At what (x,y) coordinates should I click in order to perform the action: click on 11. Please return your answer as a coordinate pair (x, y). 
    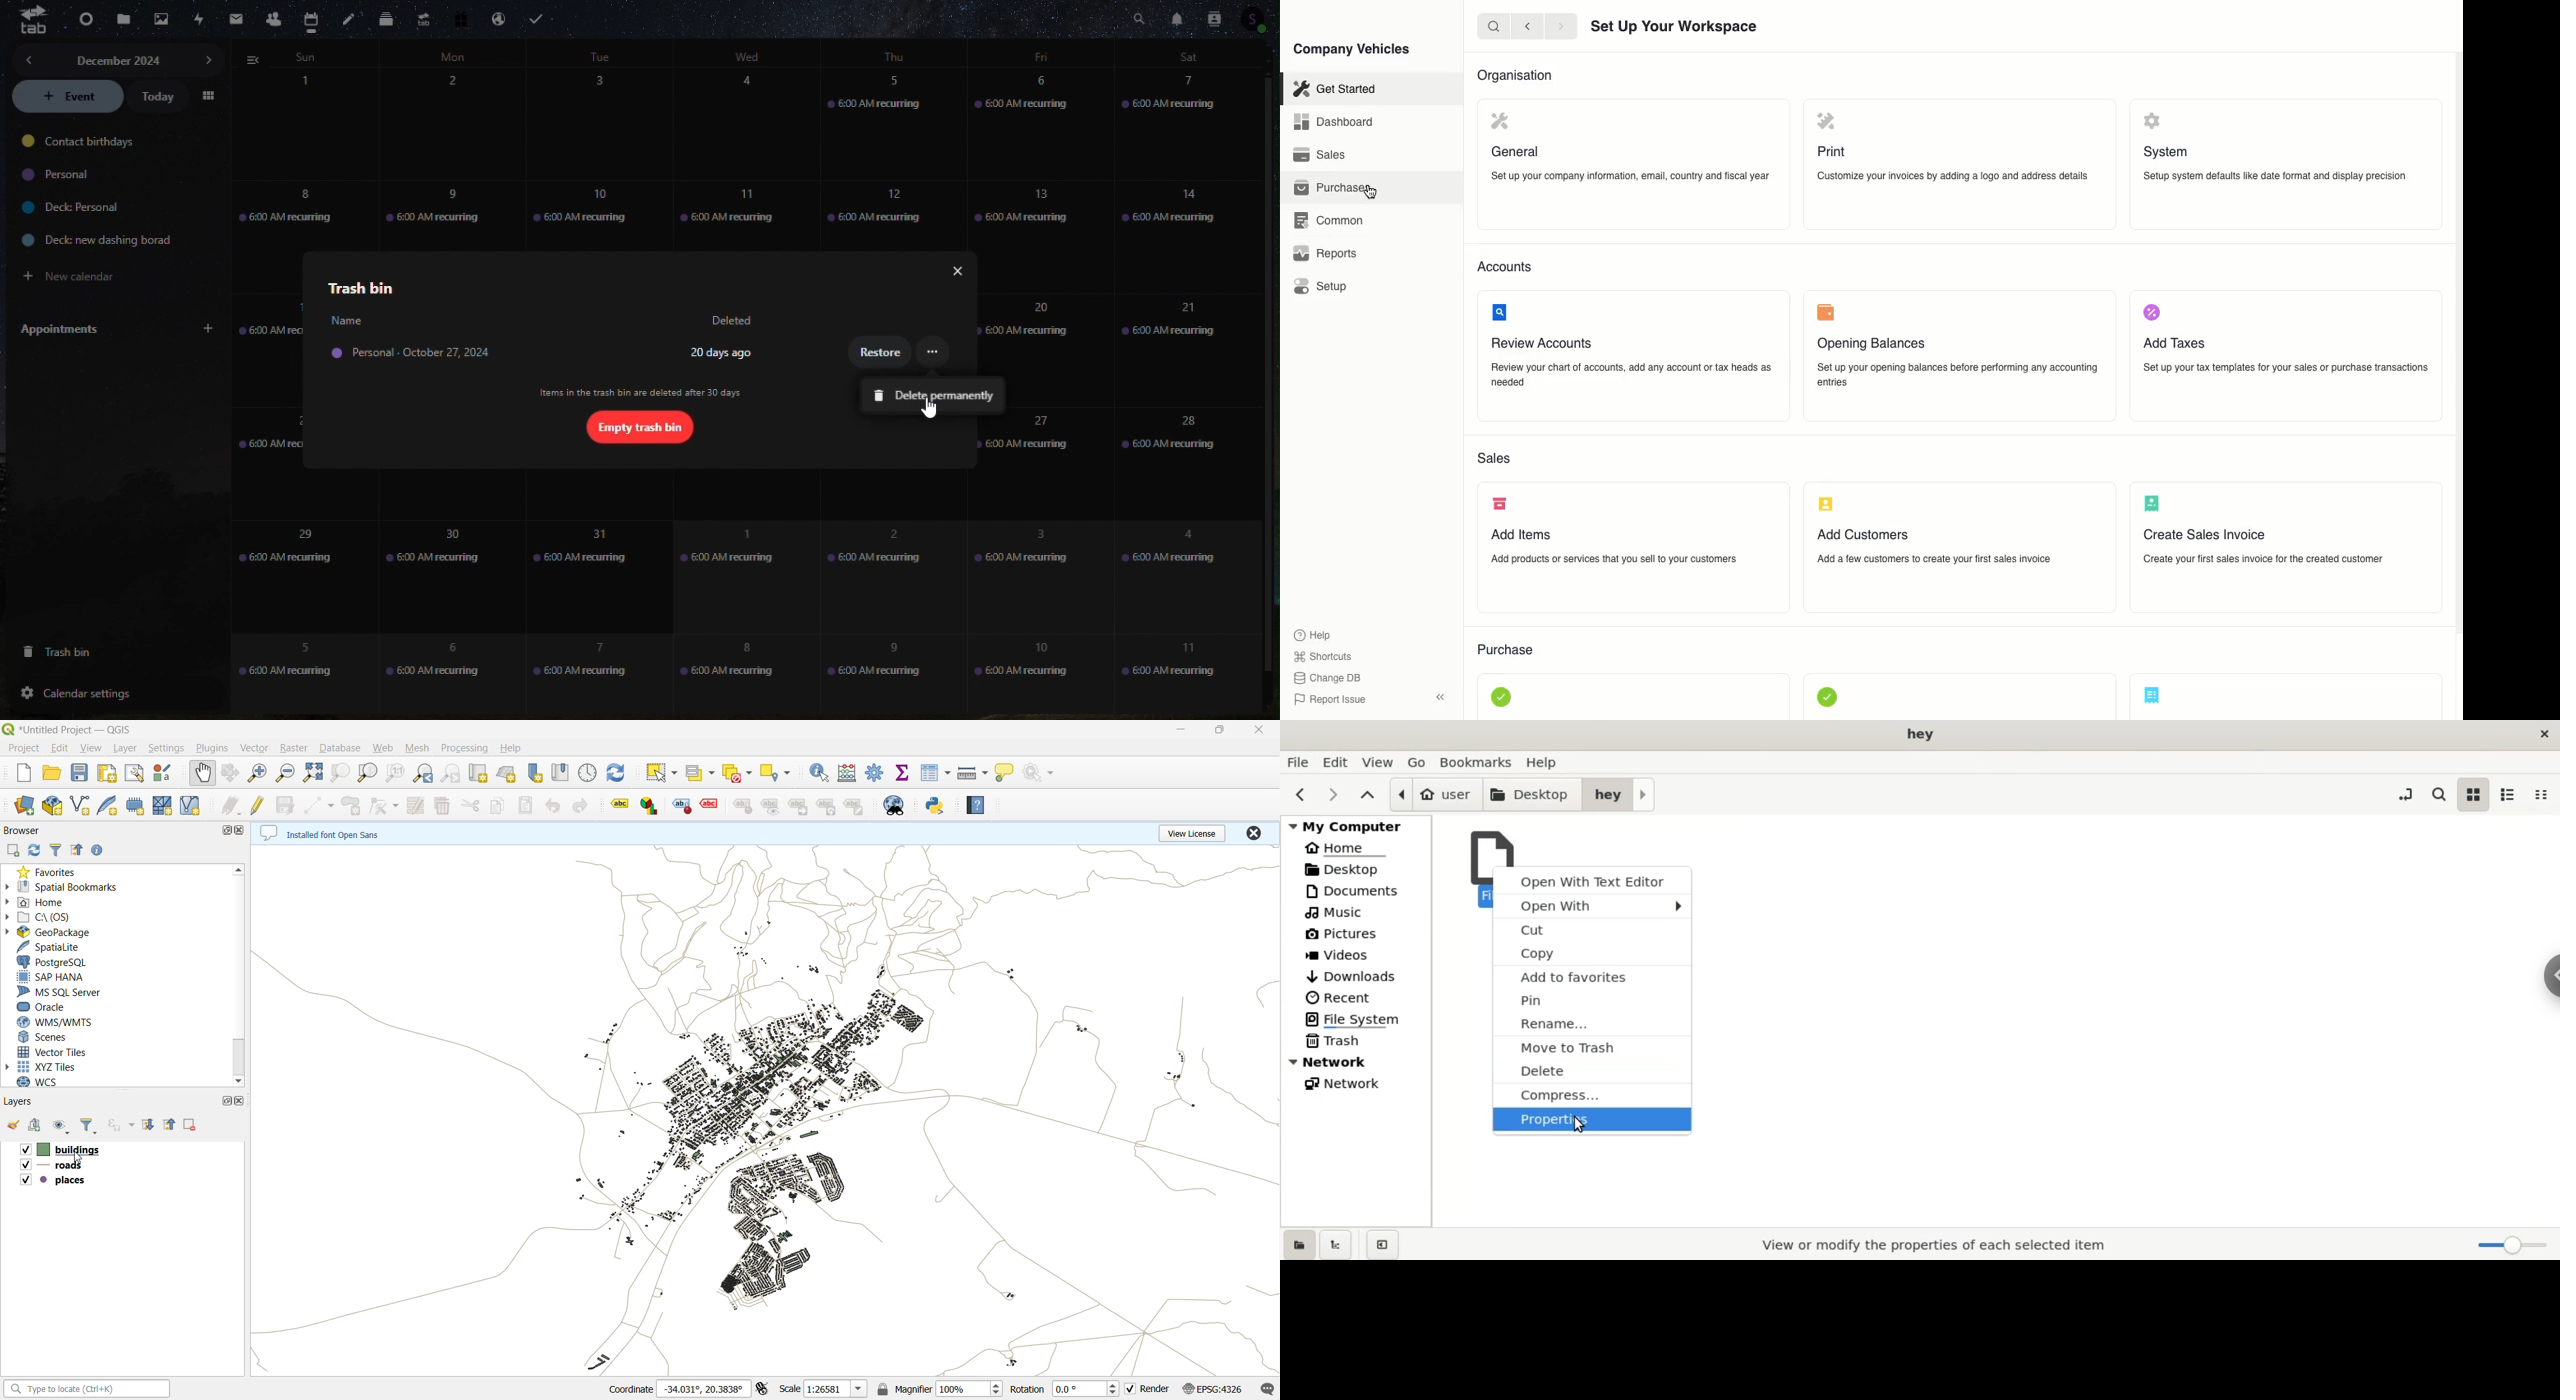
    Looking at the image, I should click on (1168, 662).